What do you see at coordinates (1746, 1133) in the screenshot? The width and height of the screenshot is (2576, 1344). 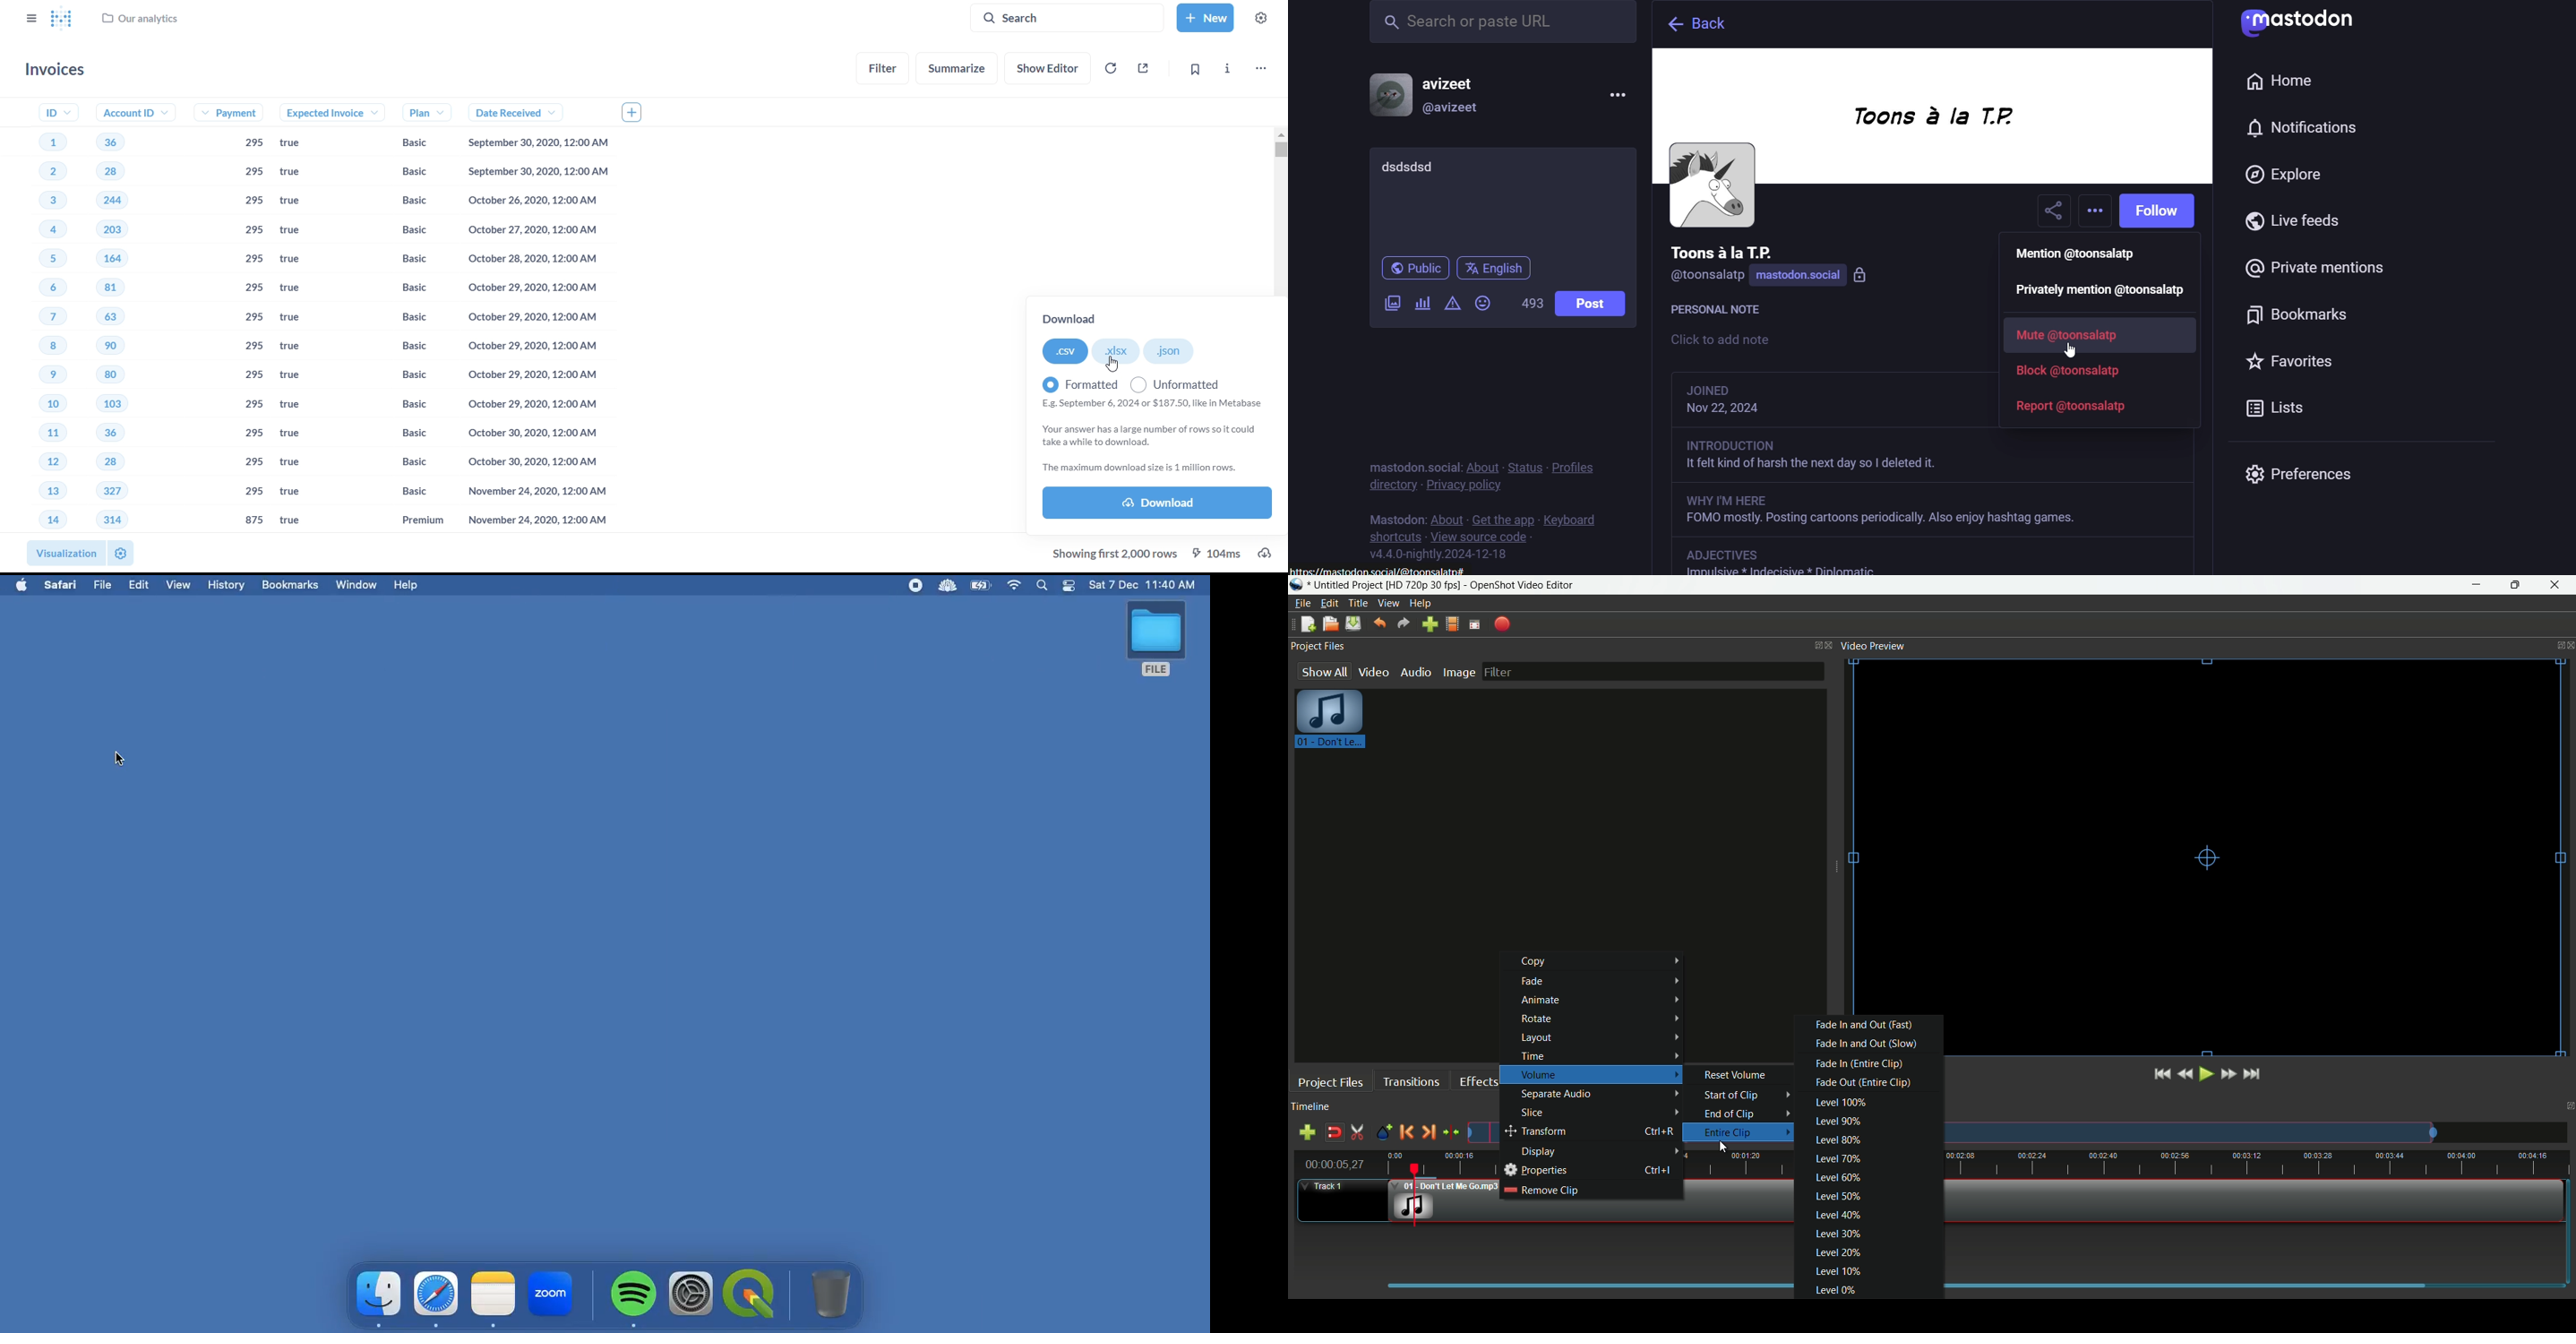 I see `entire clip` at bounding box center [1746, 1133].